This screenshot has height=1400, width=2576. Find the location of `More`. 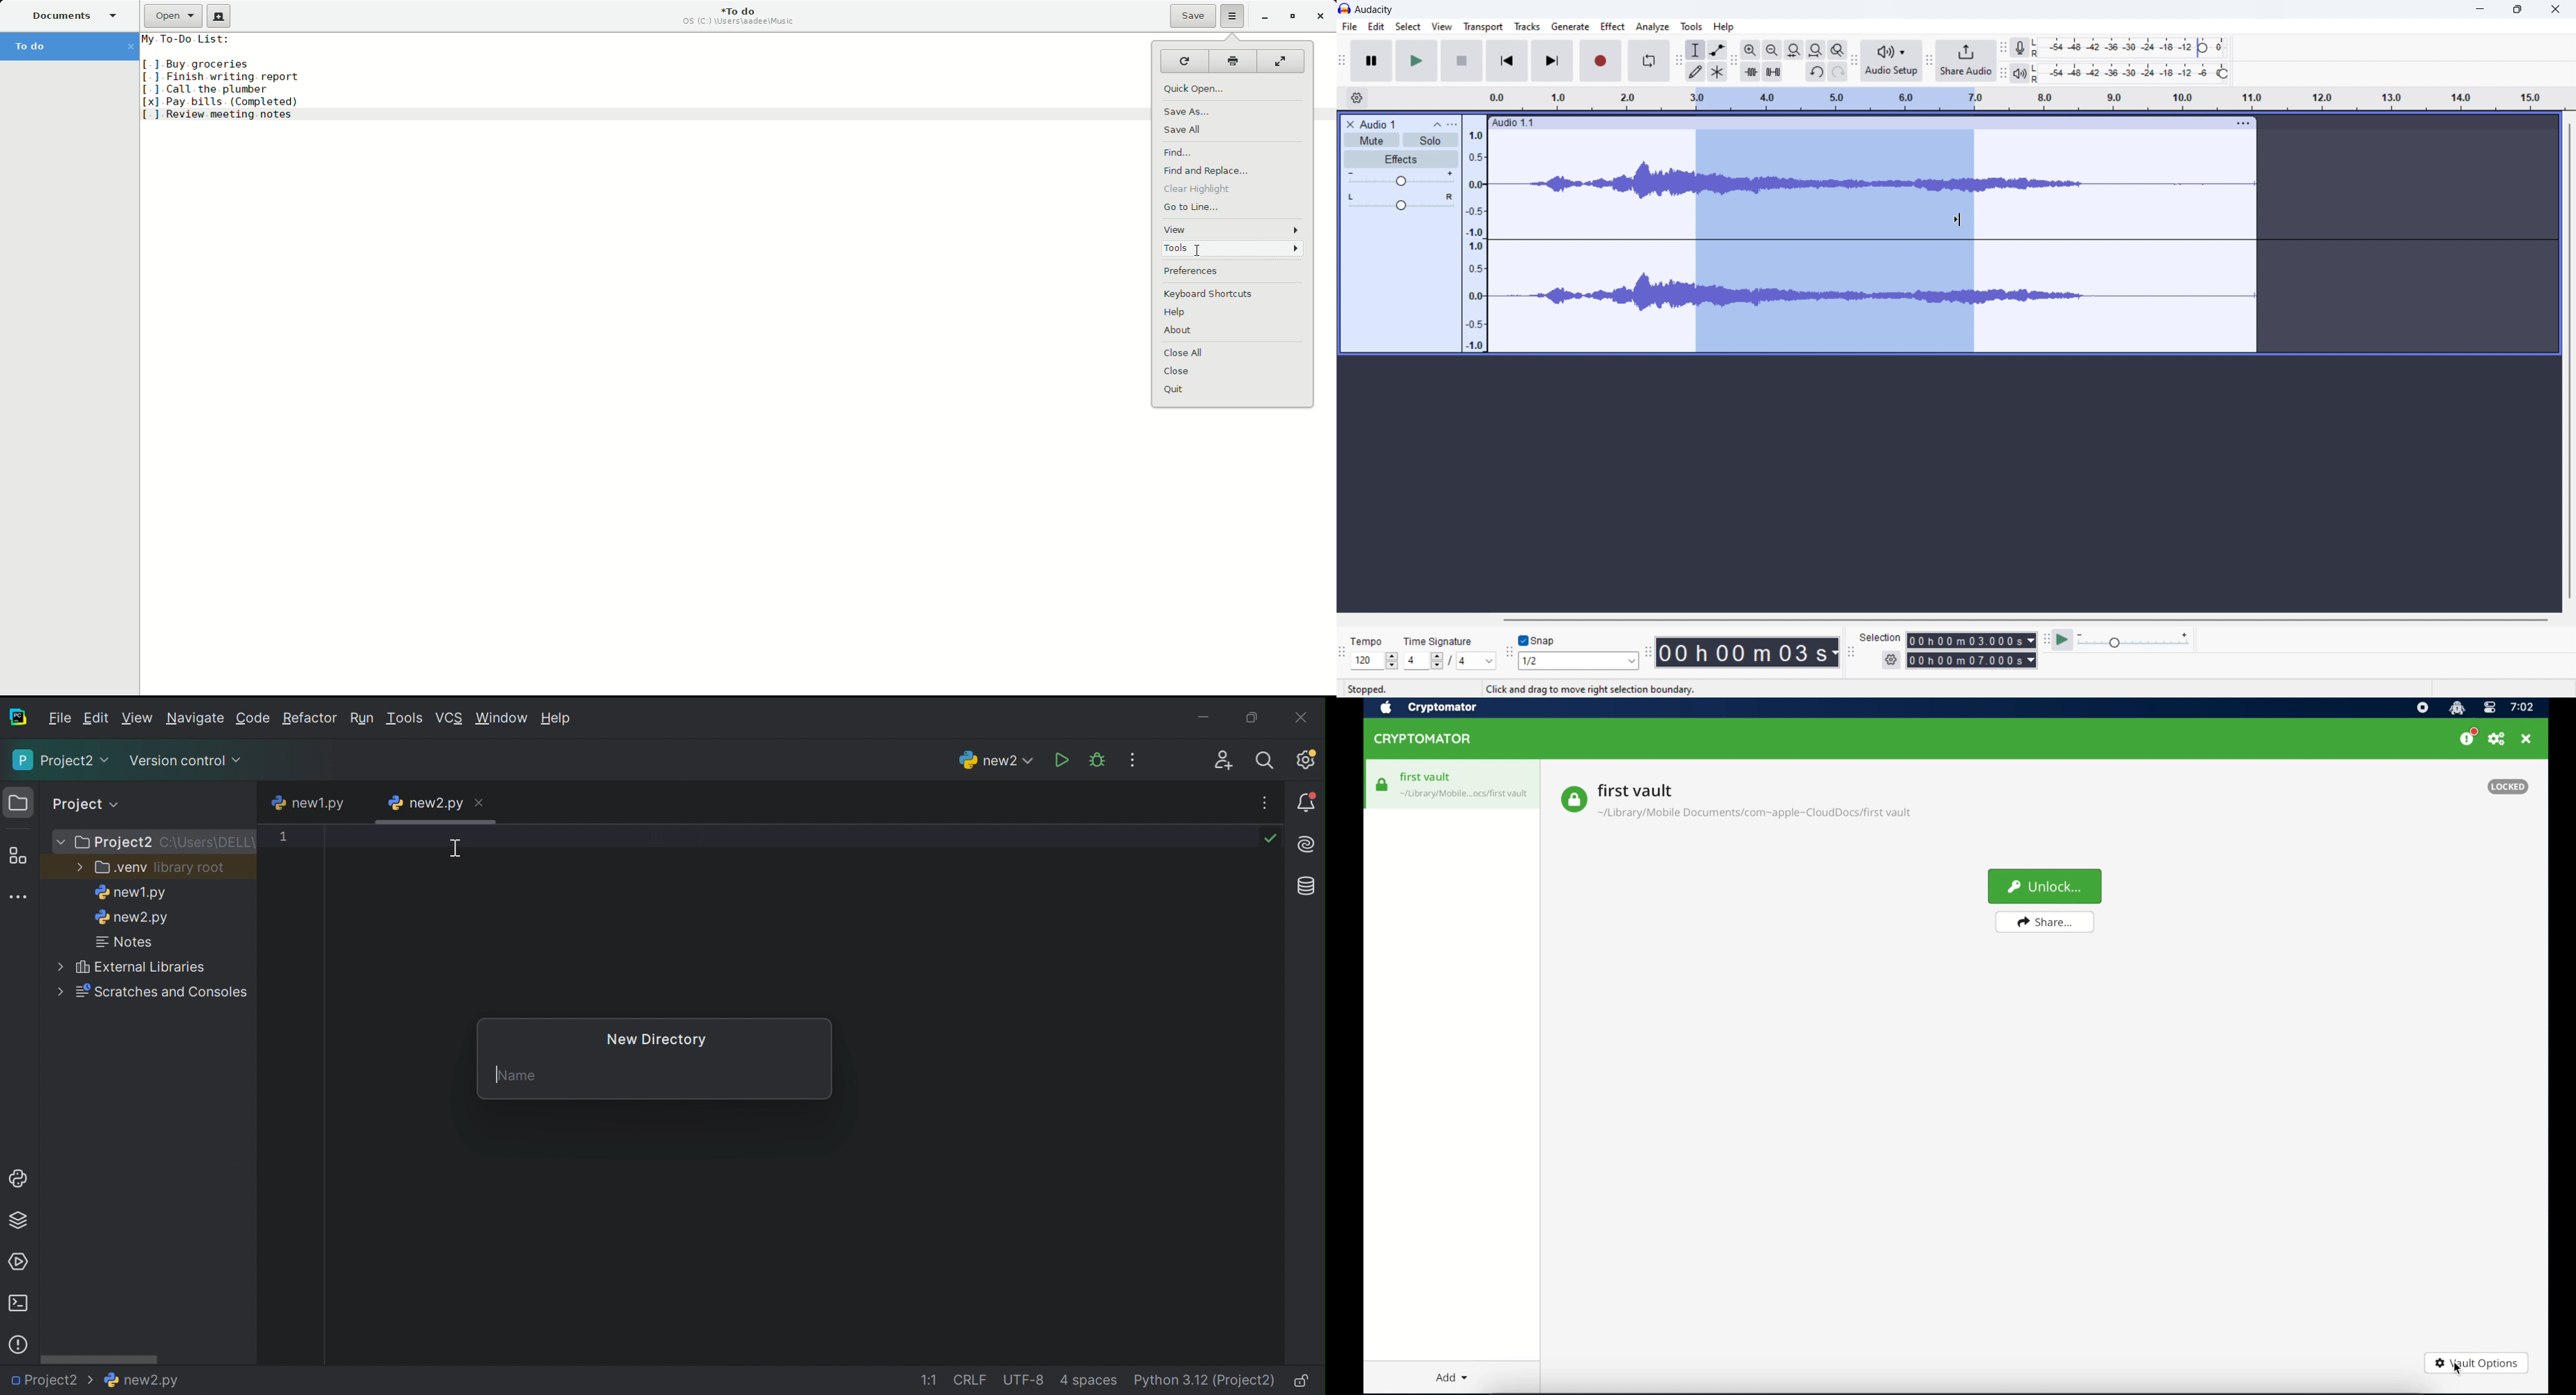

More is located at coordinates (61, 991).